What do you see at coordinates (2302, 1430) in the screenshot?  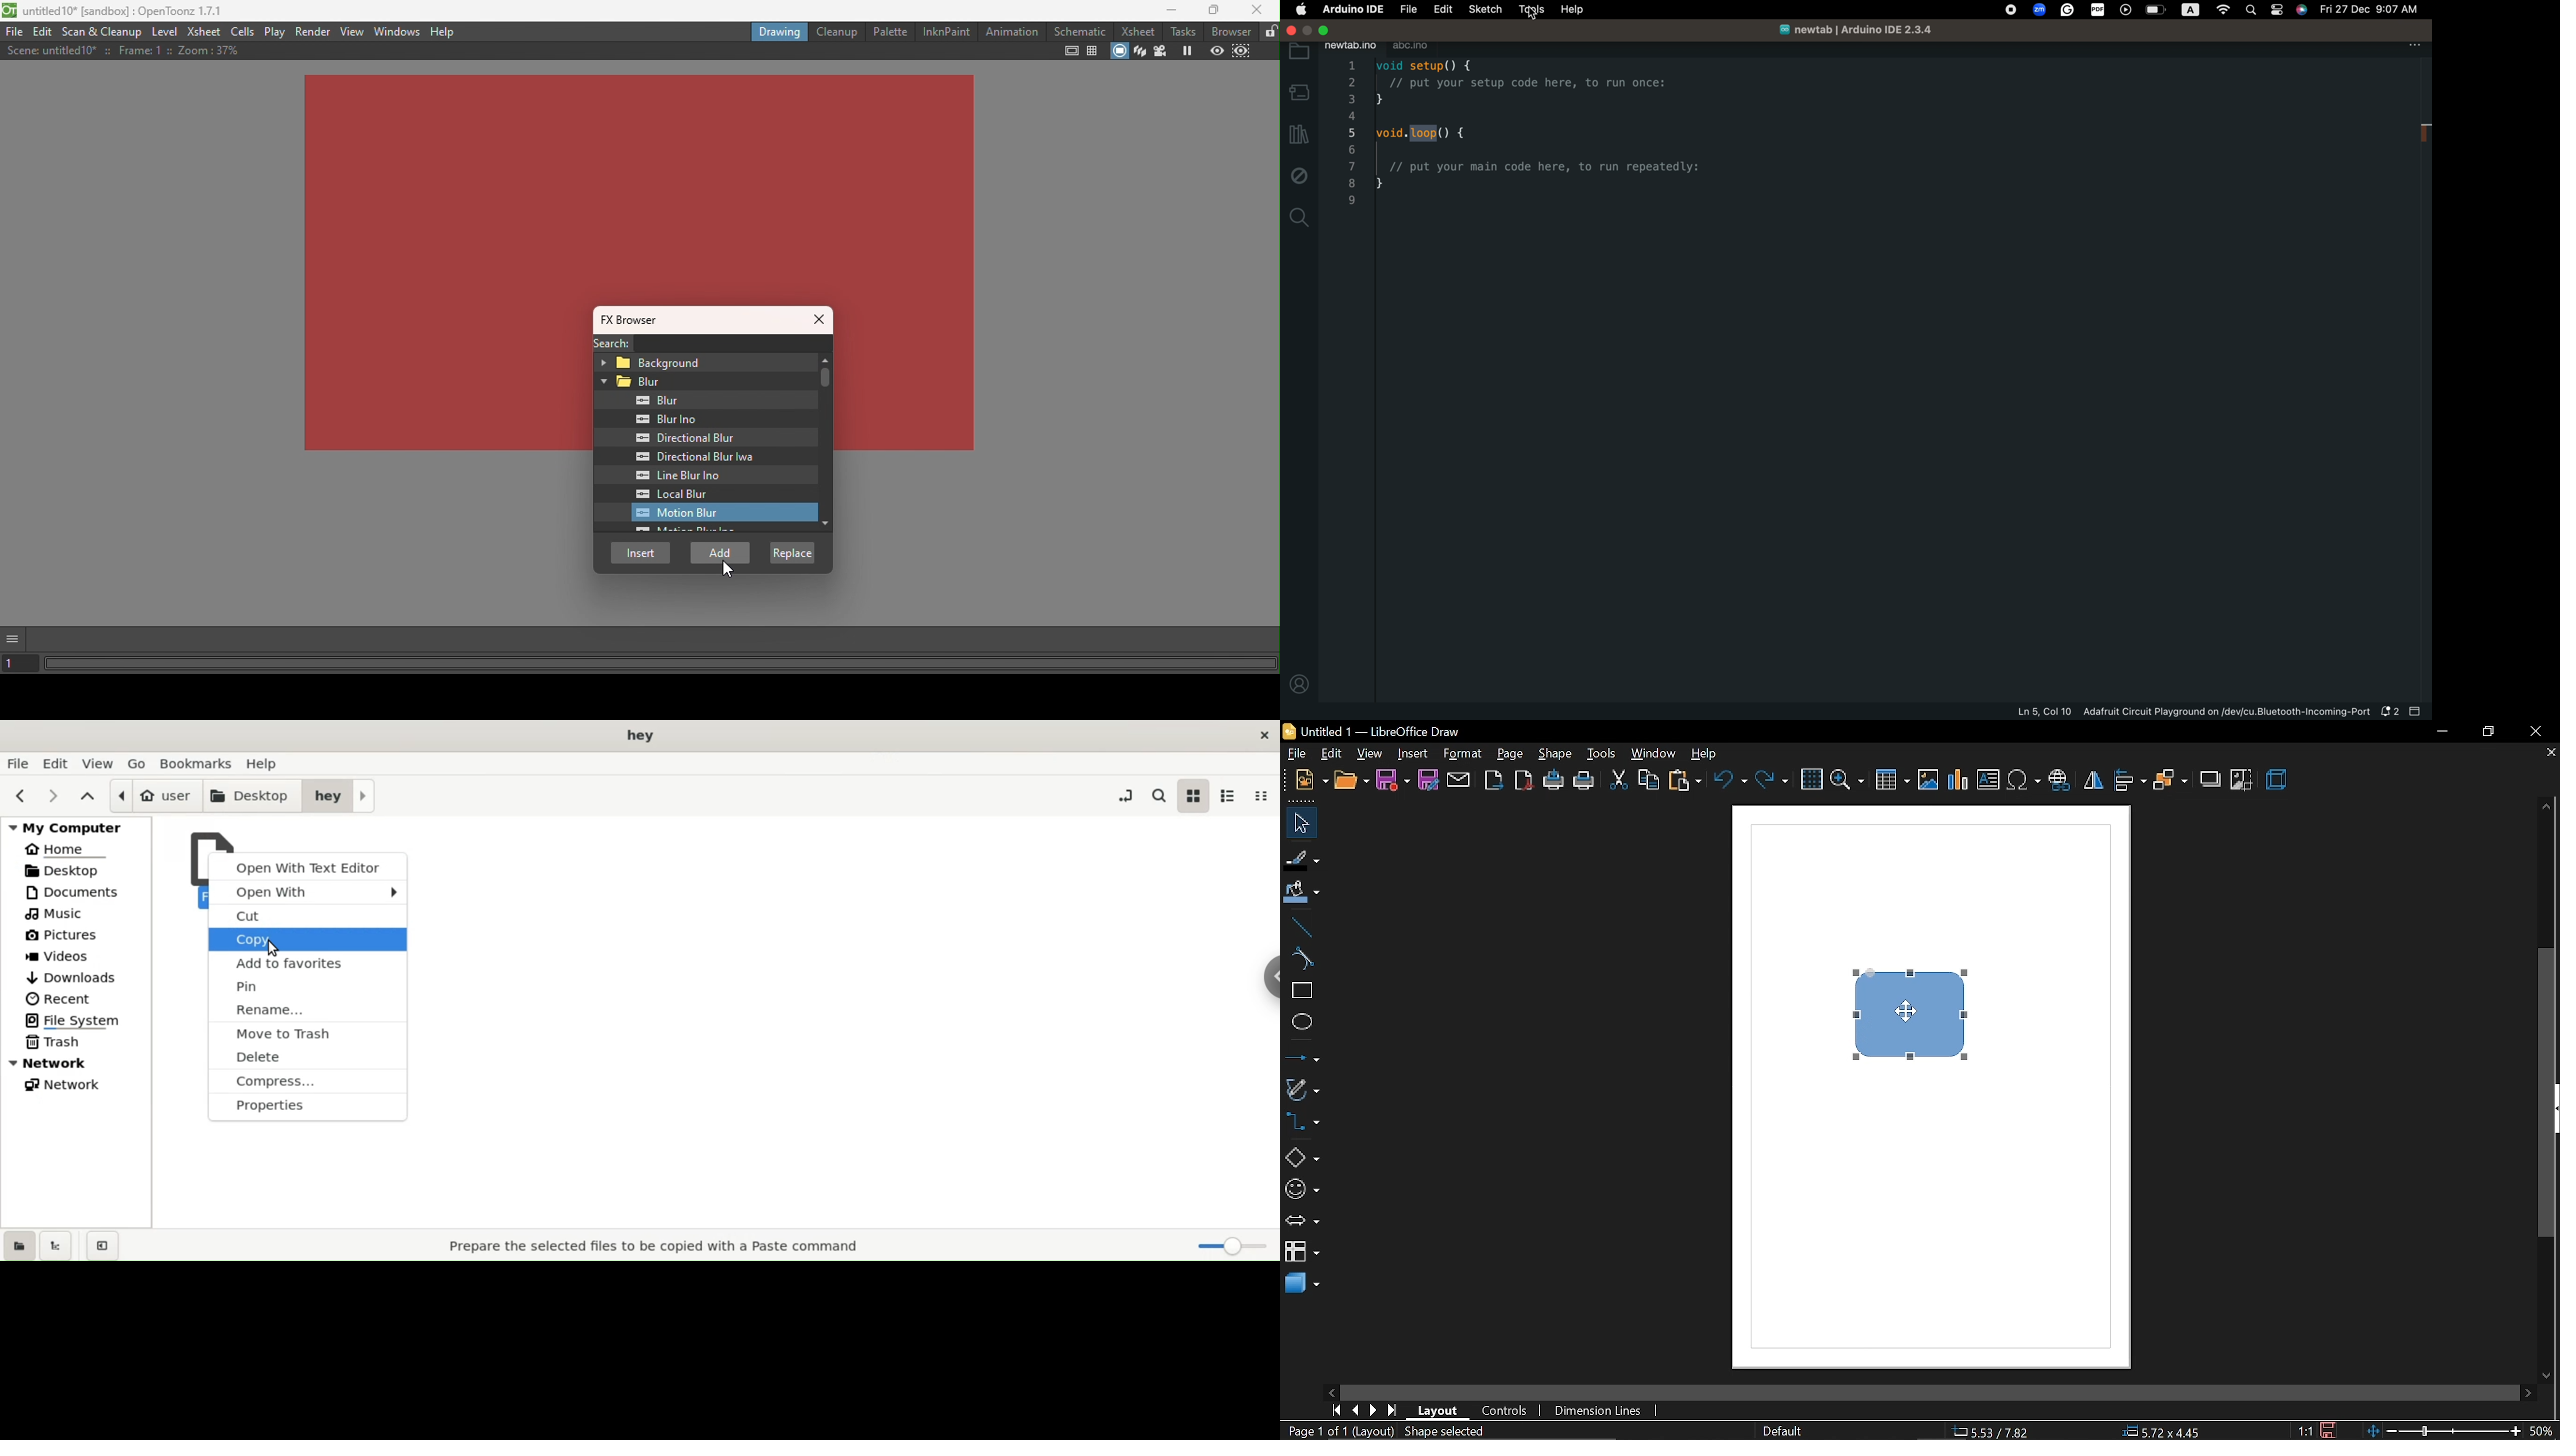 I see `scaling factor` at bounding box center [2302, 1430].